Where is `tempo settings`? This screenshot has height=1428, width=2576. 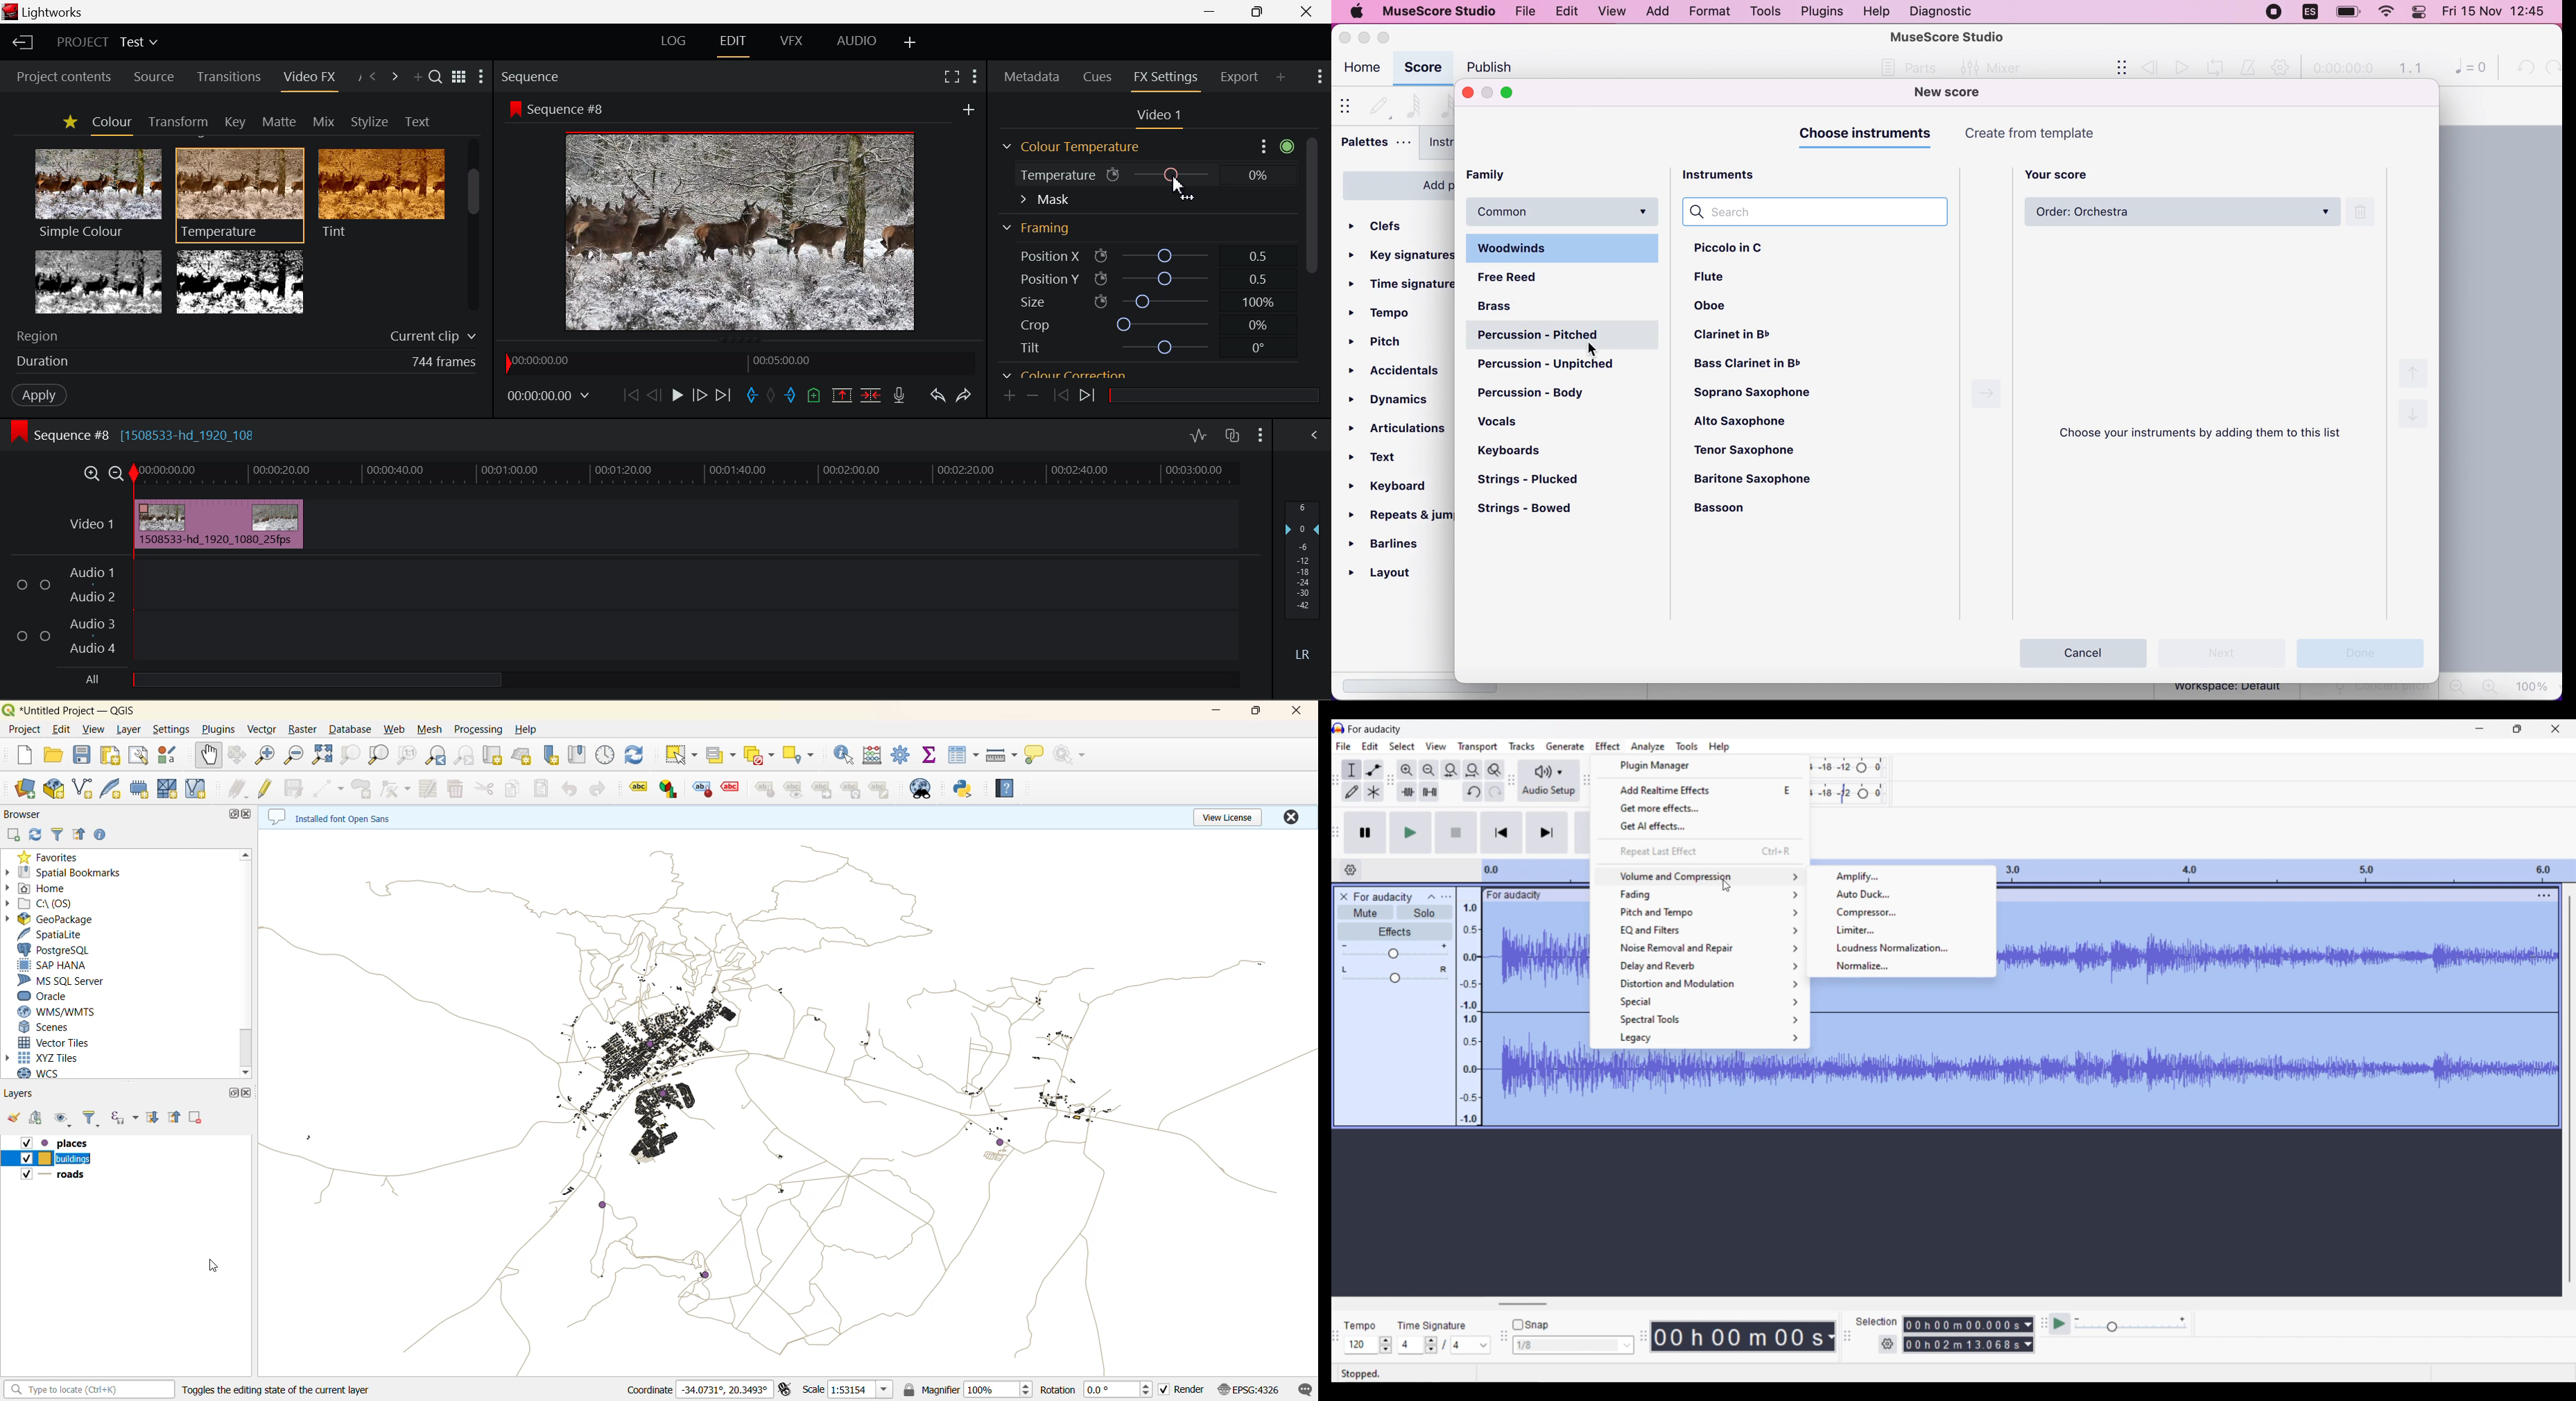 tempo settings is located at coordinates (1368, 1345).